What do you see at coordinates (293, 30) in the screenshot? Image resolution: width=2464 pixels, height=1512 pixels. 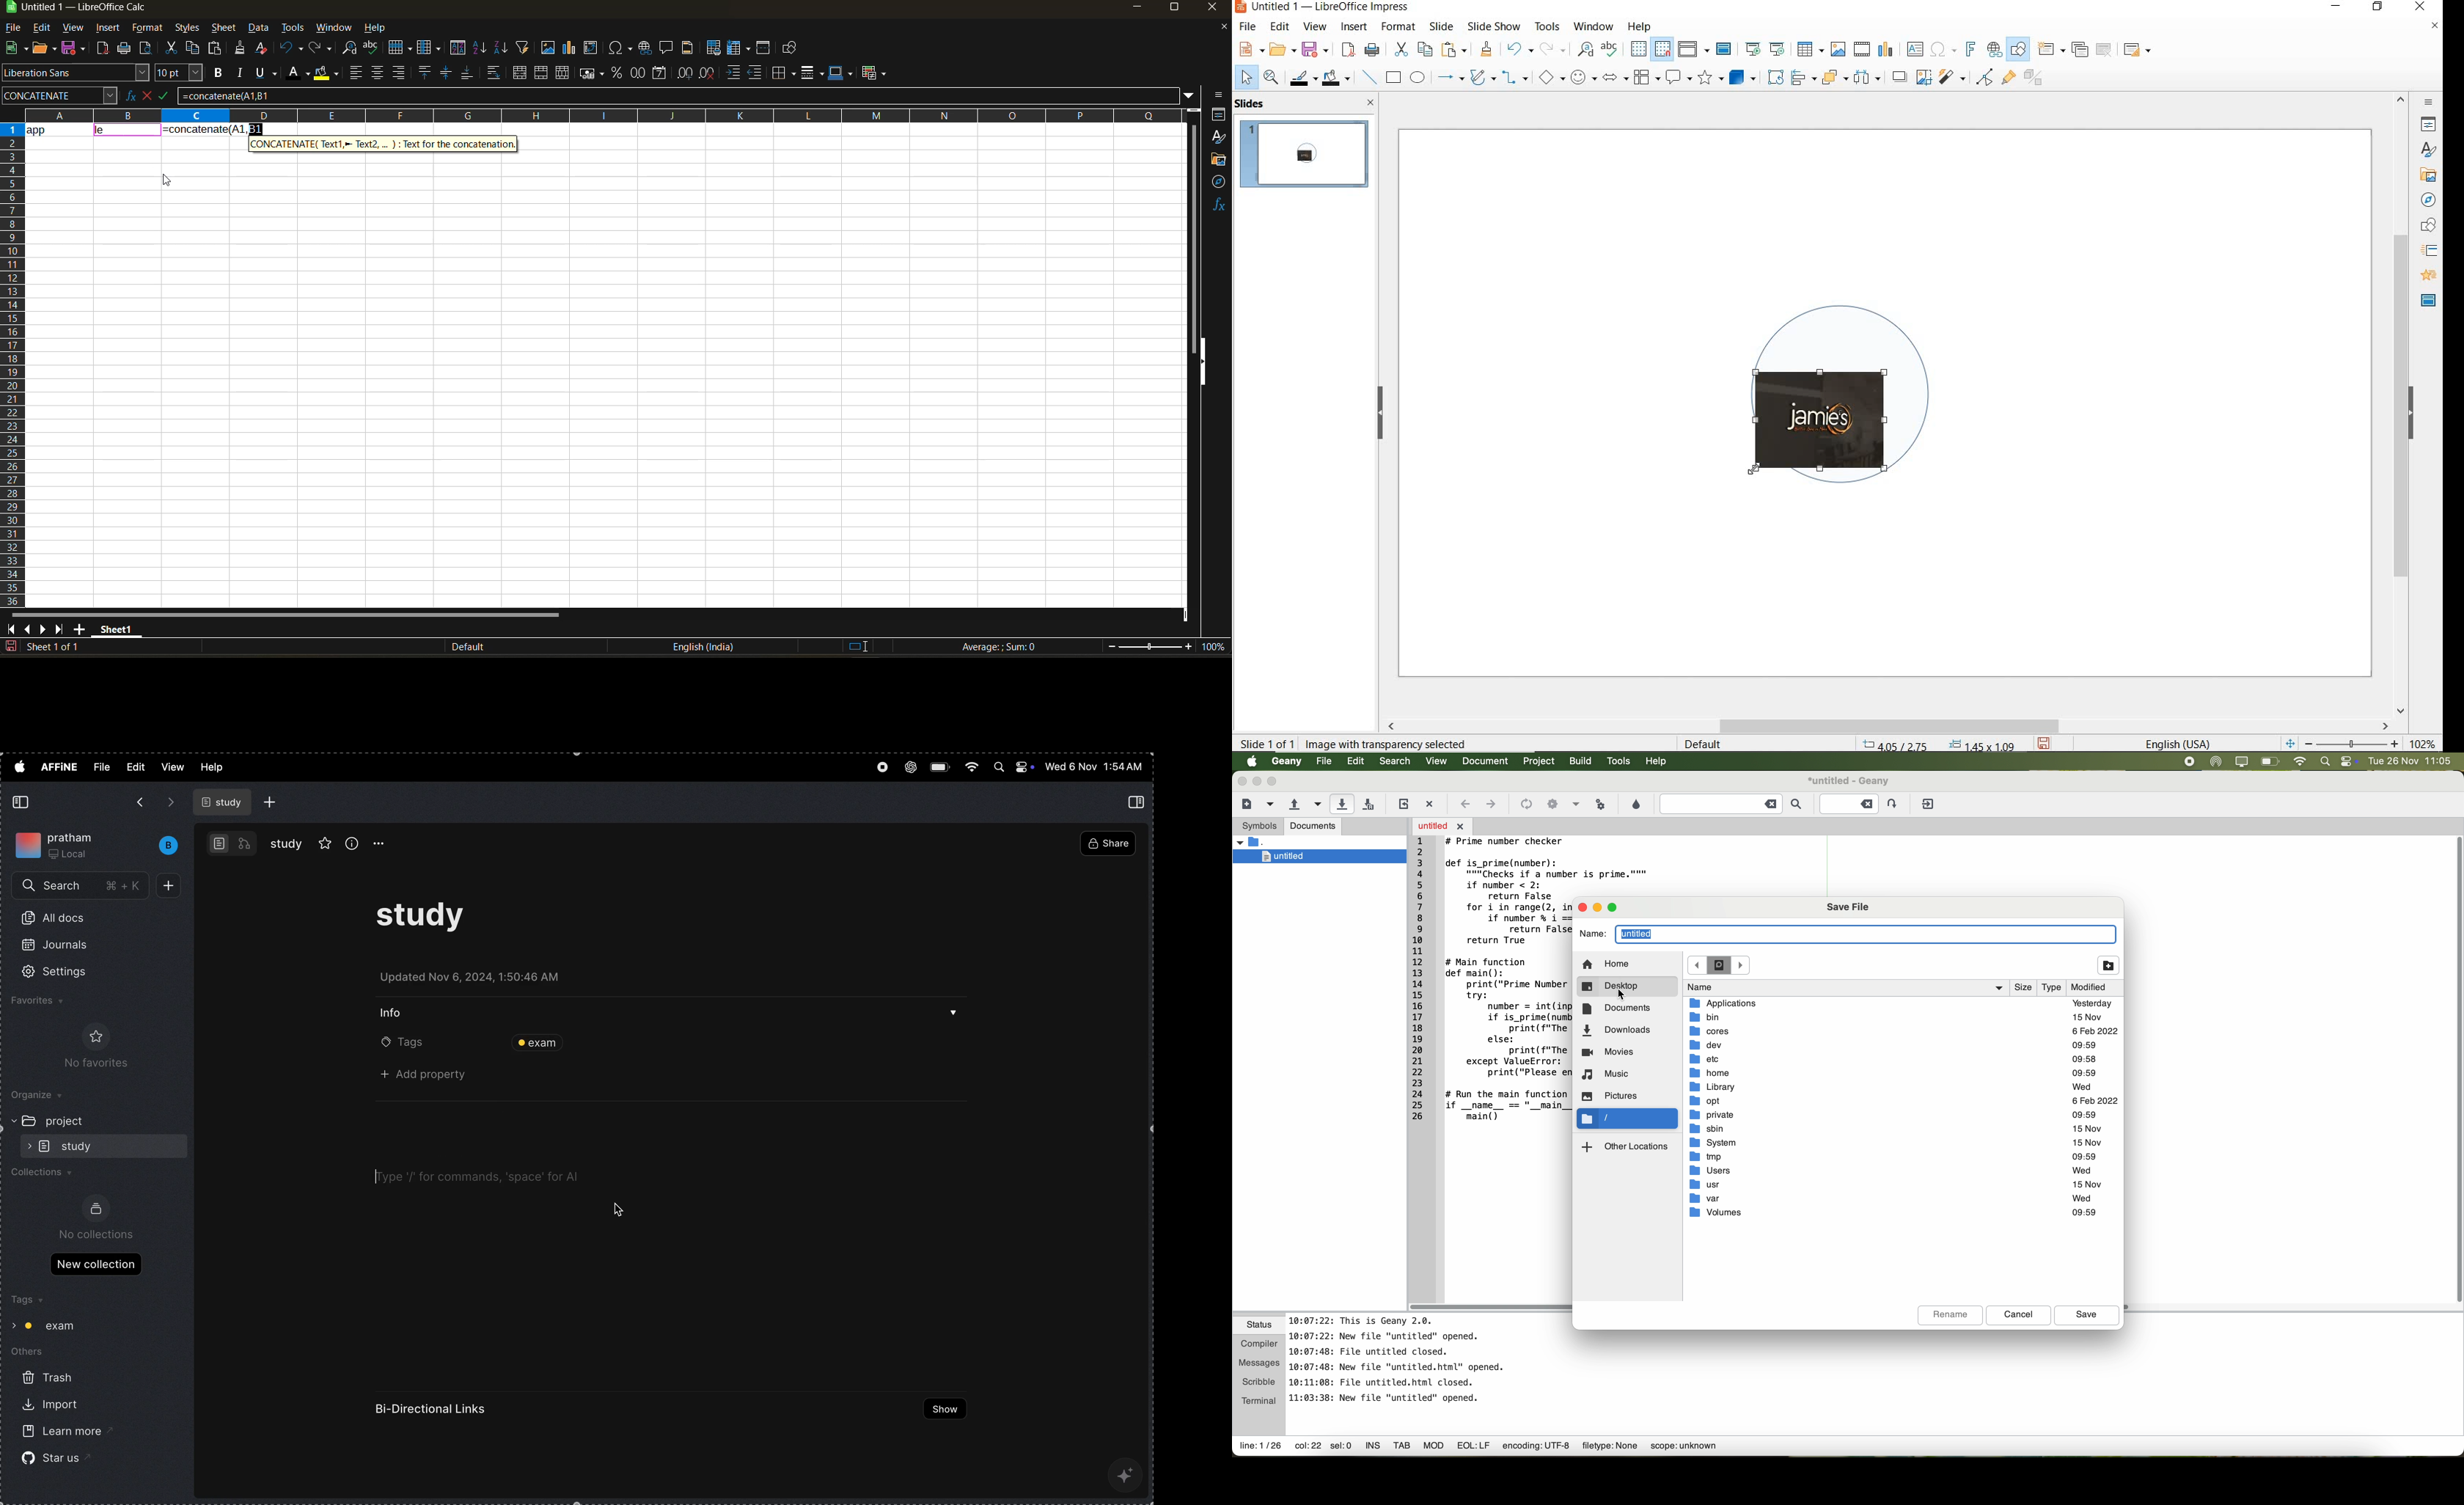 I see `tools` at bounding box center [293, 30].